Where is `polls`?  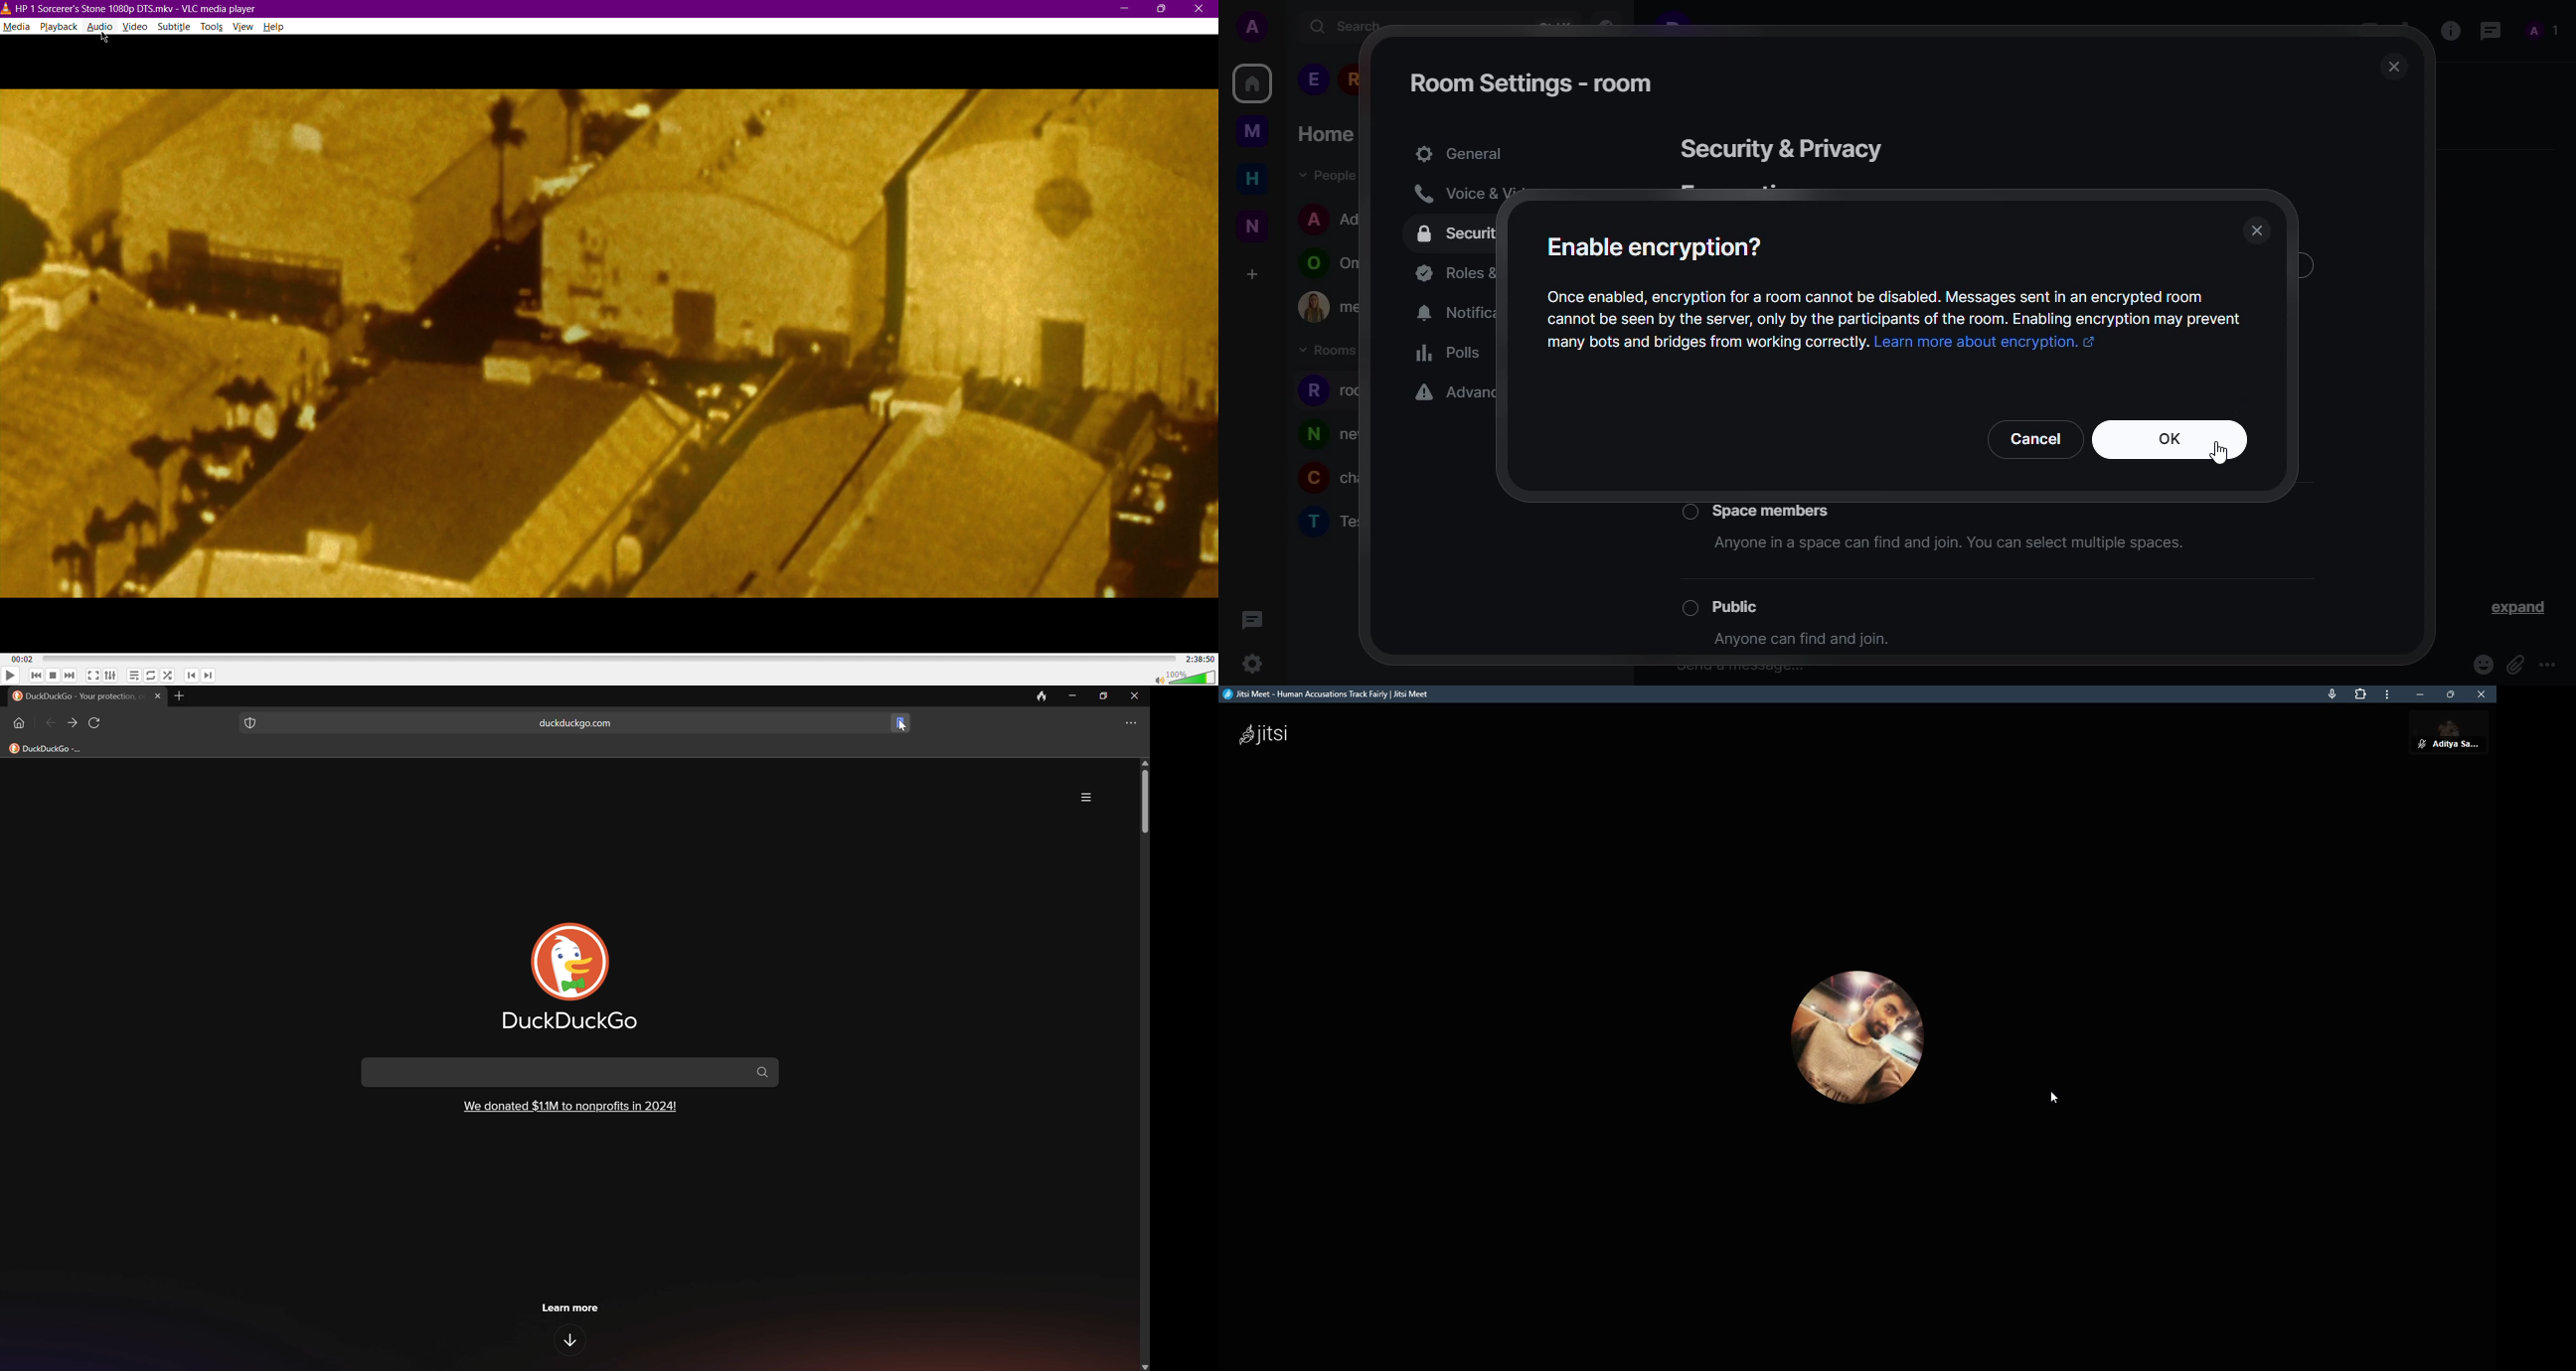 polls is located at coordinates (1447, 354).